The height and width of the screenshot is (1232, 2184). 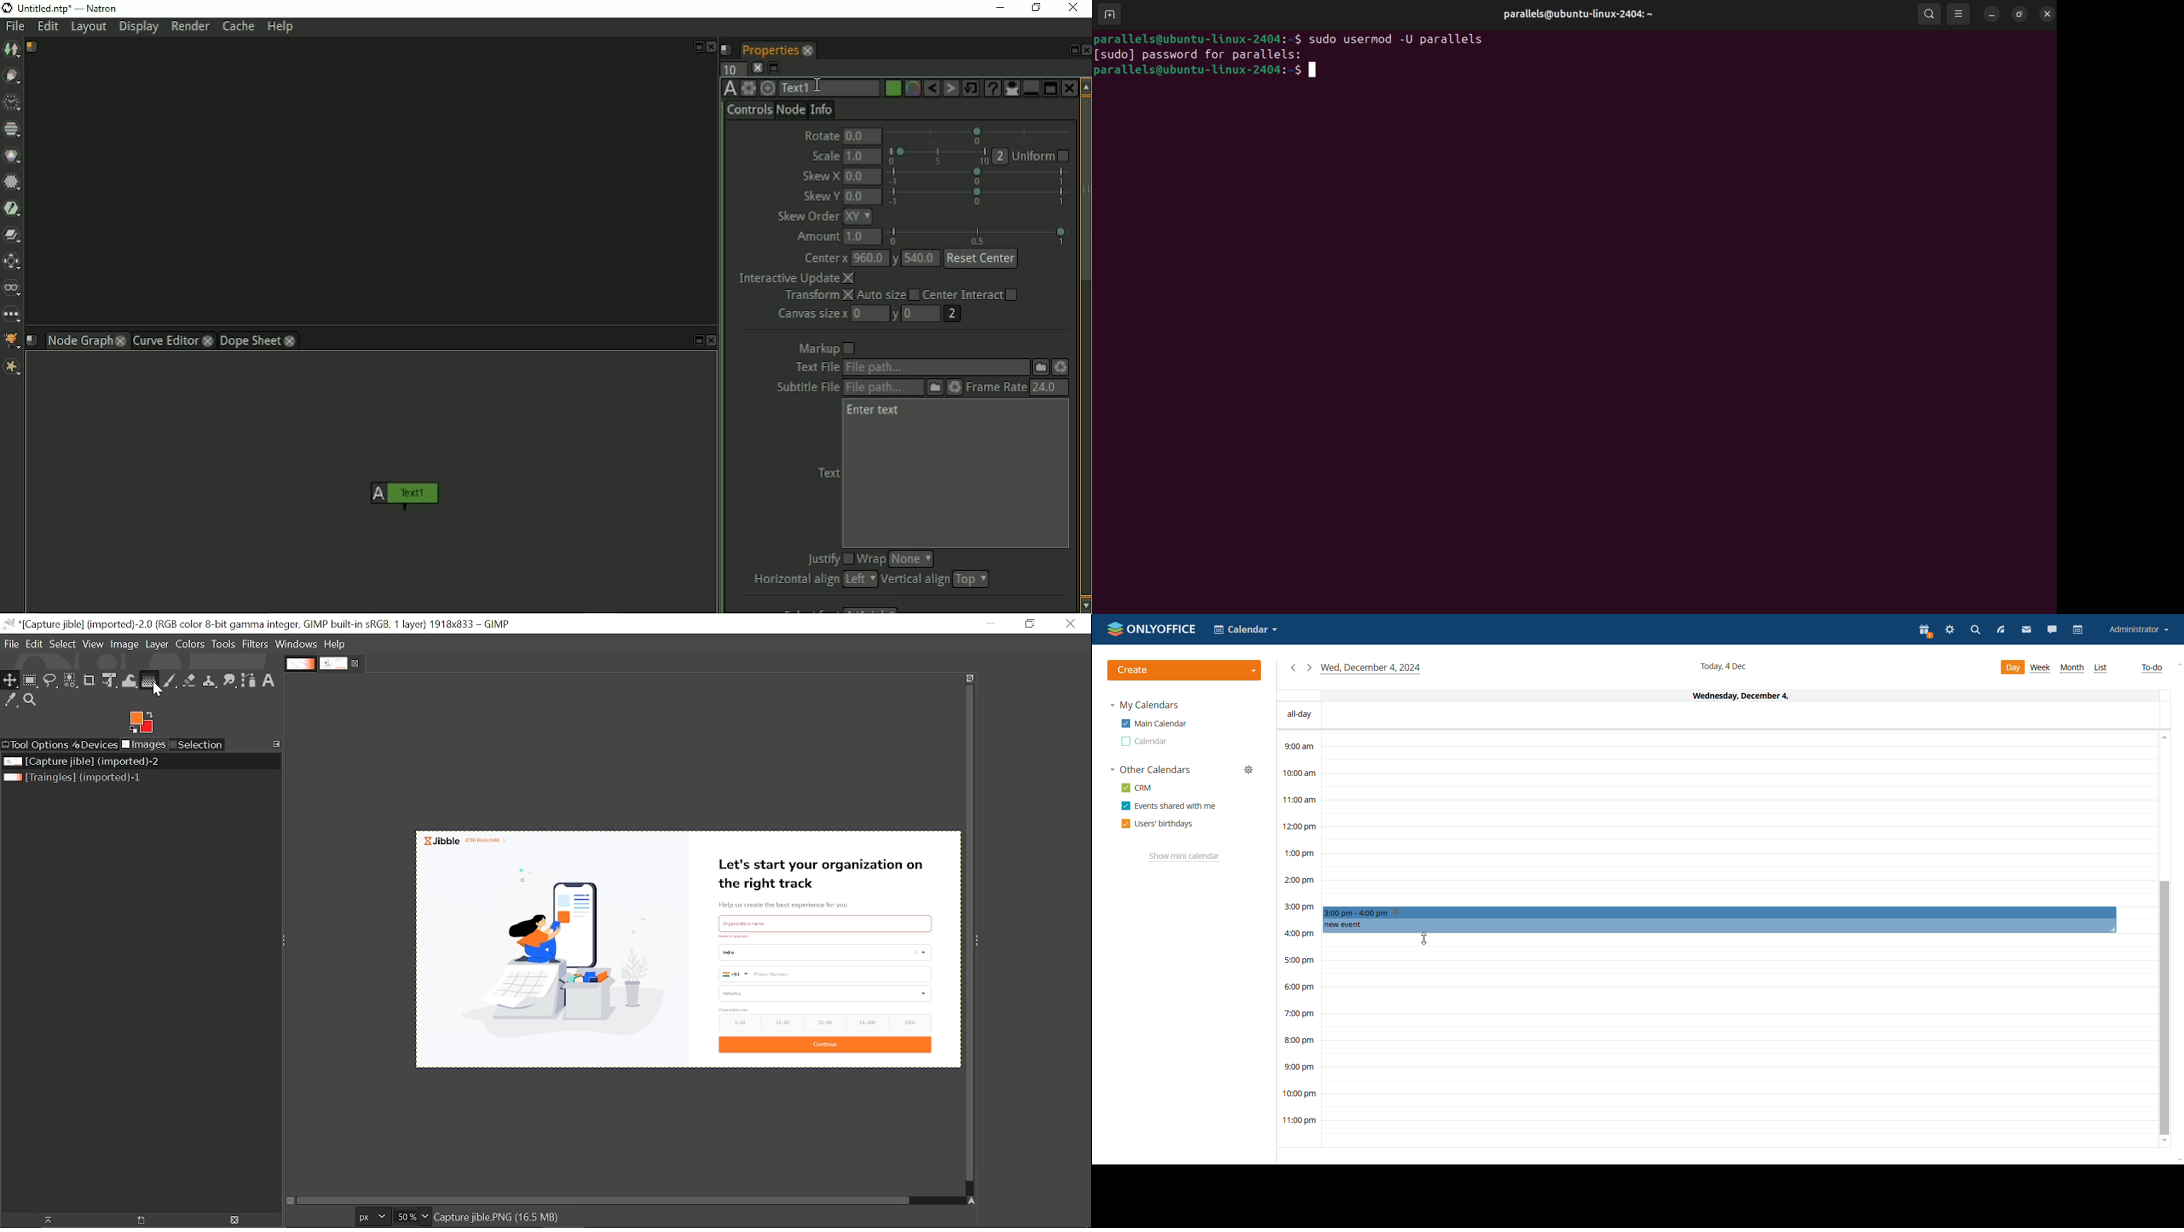 What do you see at coordinates (971, 676) in the screenshot?
I see `zoom image when window size changes` at bounding box center [971, 676].